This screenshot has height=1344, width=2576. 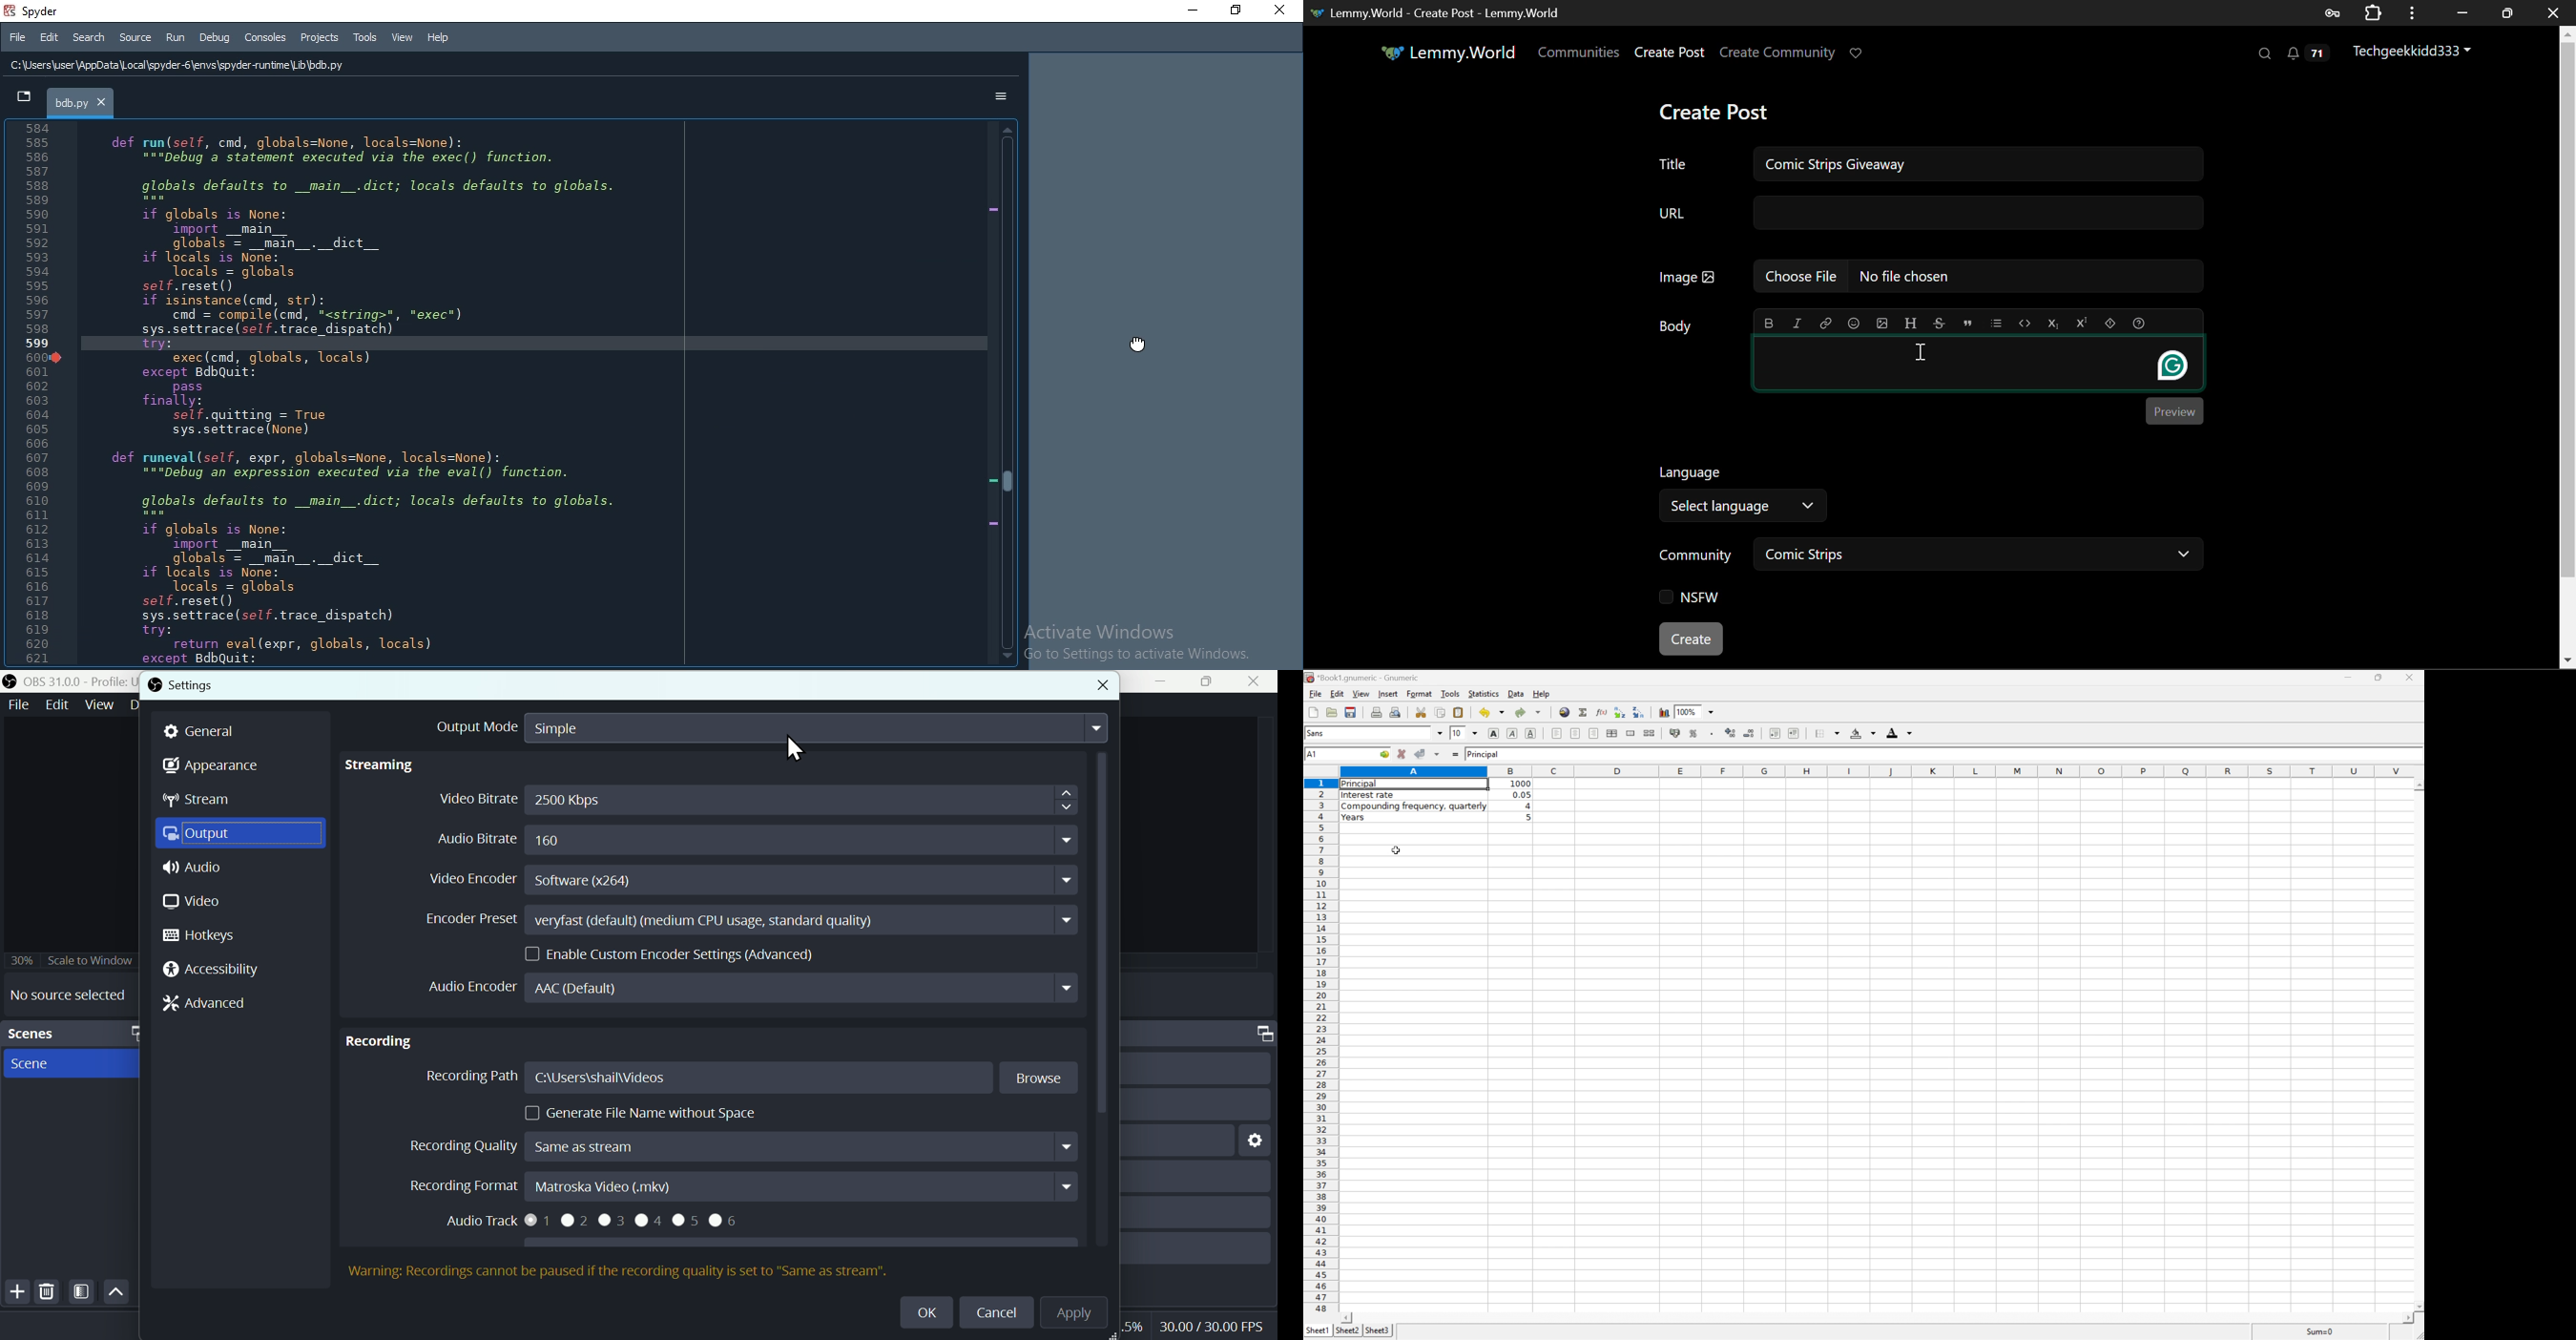 I want to click on underline, so click(x=1531, y=733).